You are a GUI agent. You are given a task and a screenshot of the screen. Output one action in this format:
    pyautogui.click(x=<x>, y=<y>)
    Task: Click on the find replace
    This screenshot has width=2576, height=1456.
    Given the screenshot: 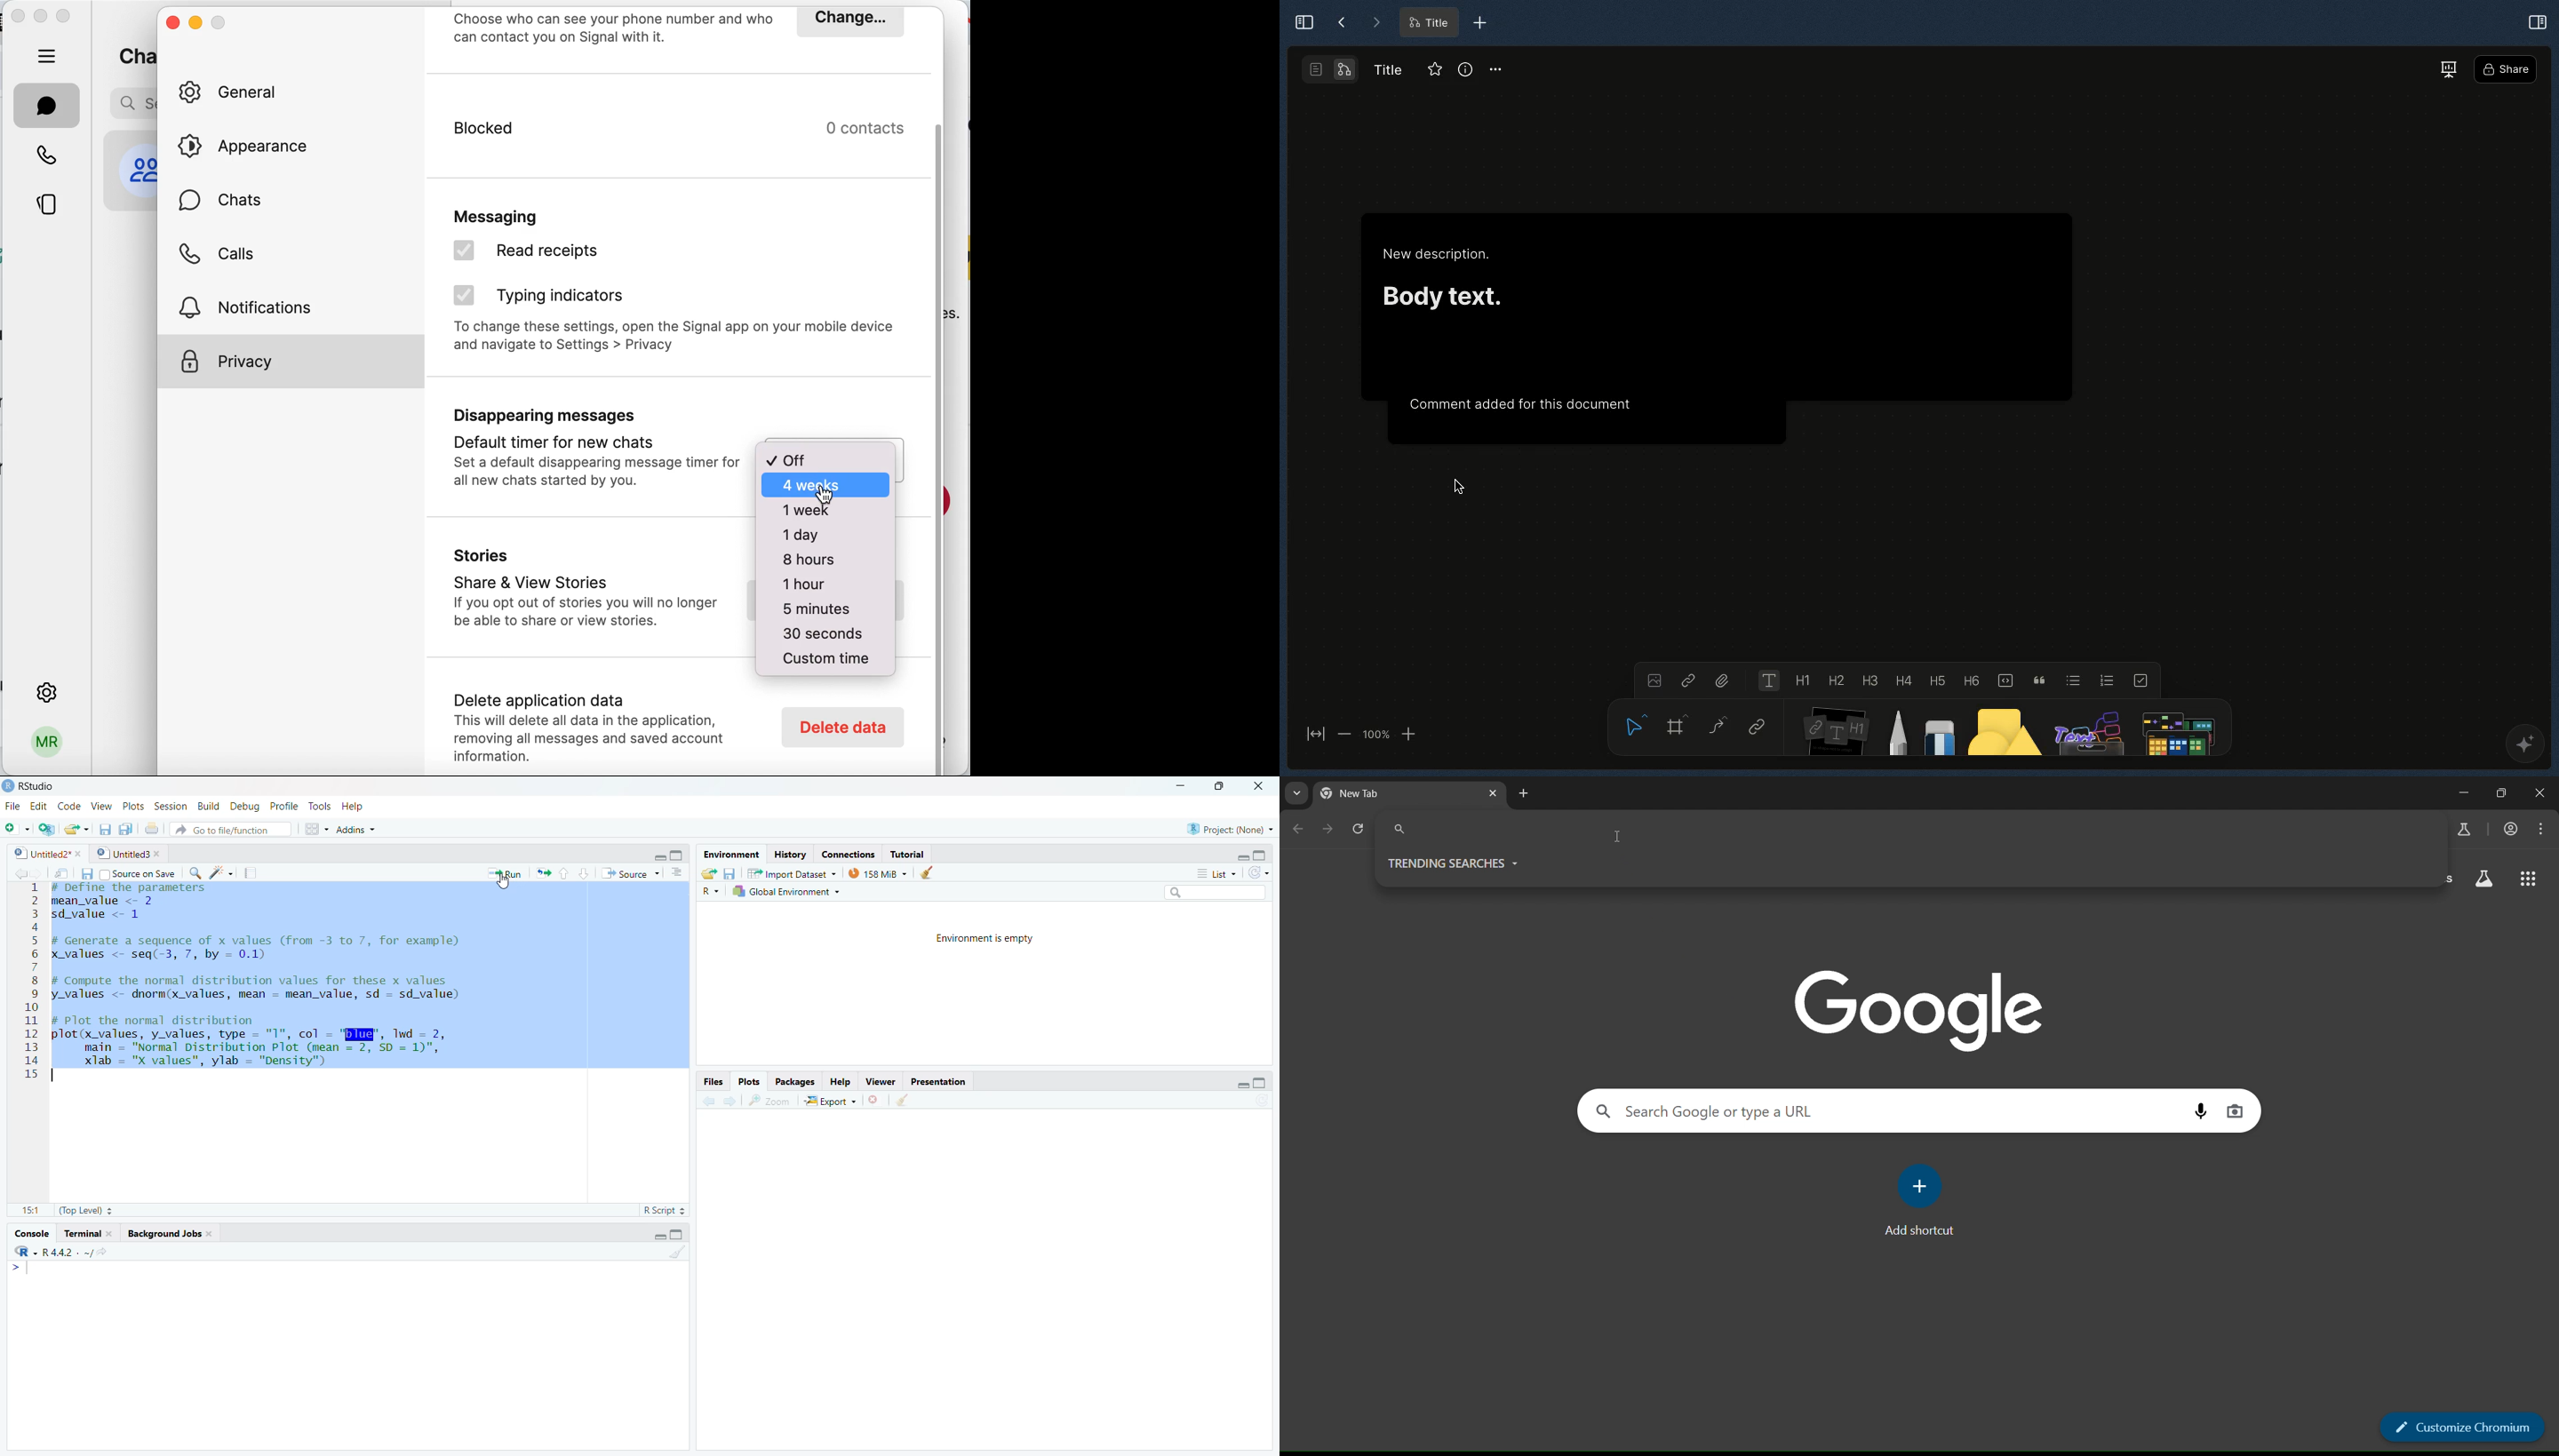 What is the action you would take?
    pyautogui.click(x=194, y=872)
    